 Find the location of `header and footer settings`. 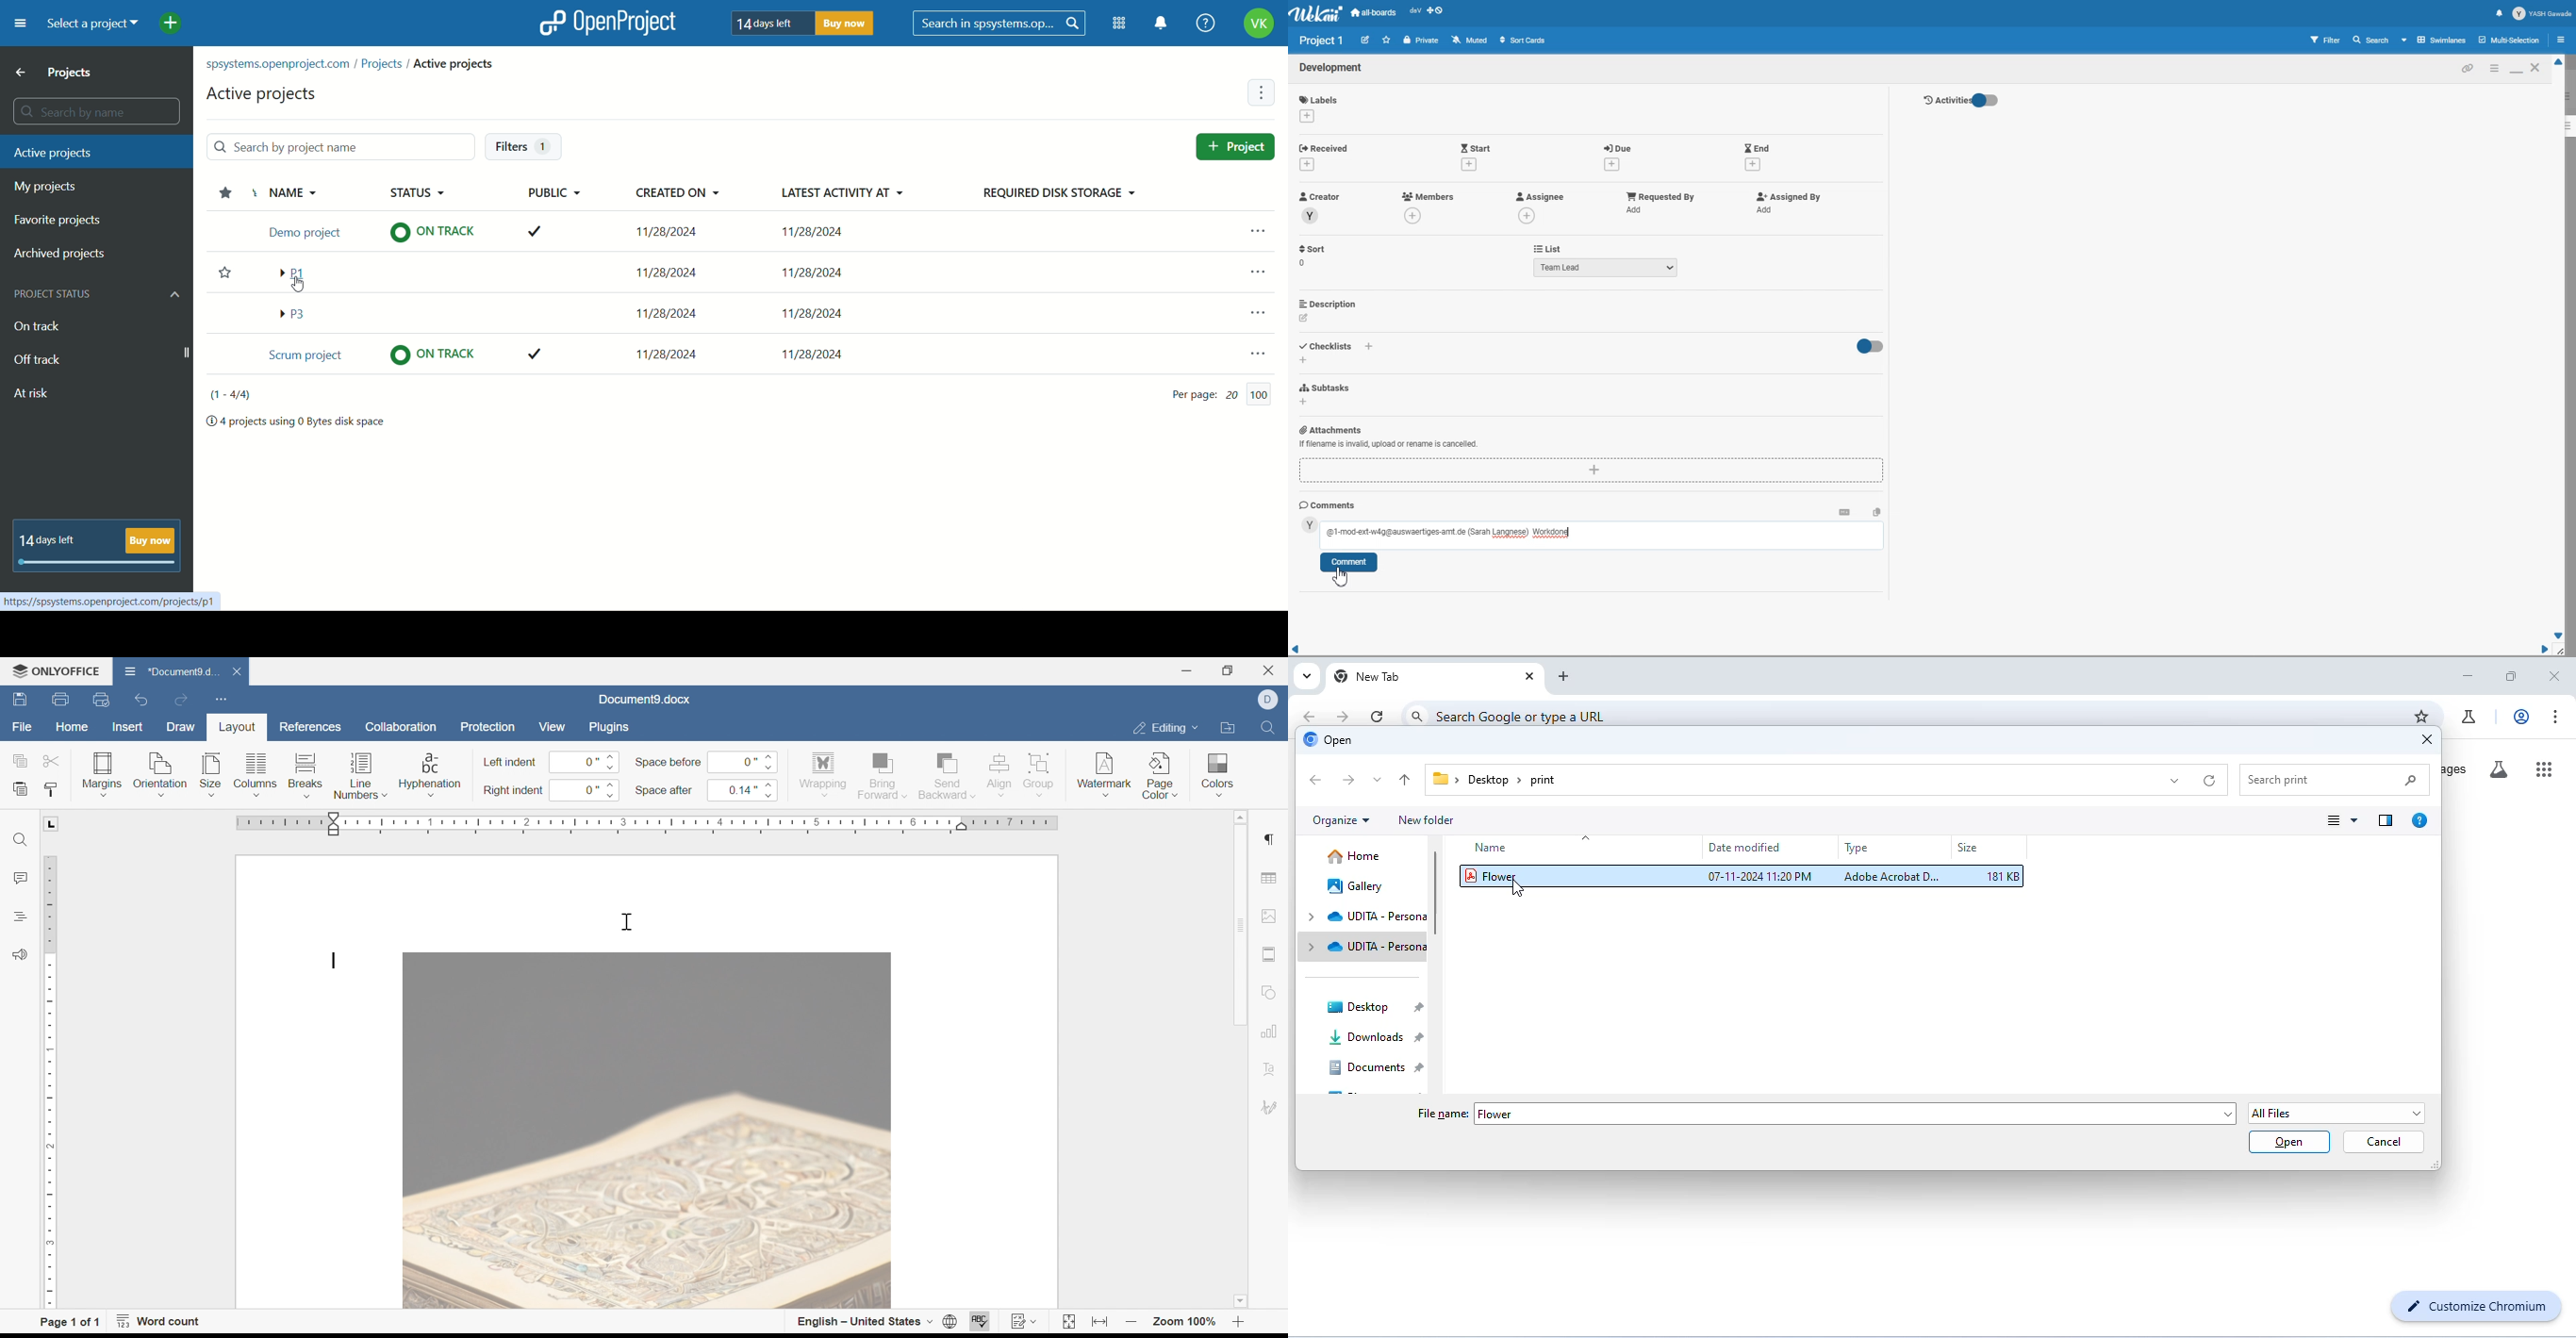

header and footer settings is located at coordinates (1267, 954).